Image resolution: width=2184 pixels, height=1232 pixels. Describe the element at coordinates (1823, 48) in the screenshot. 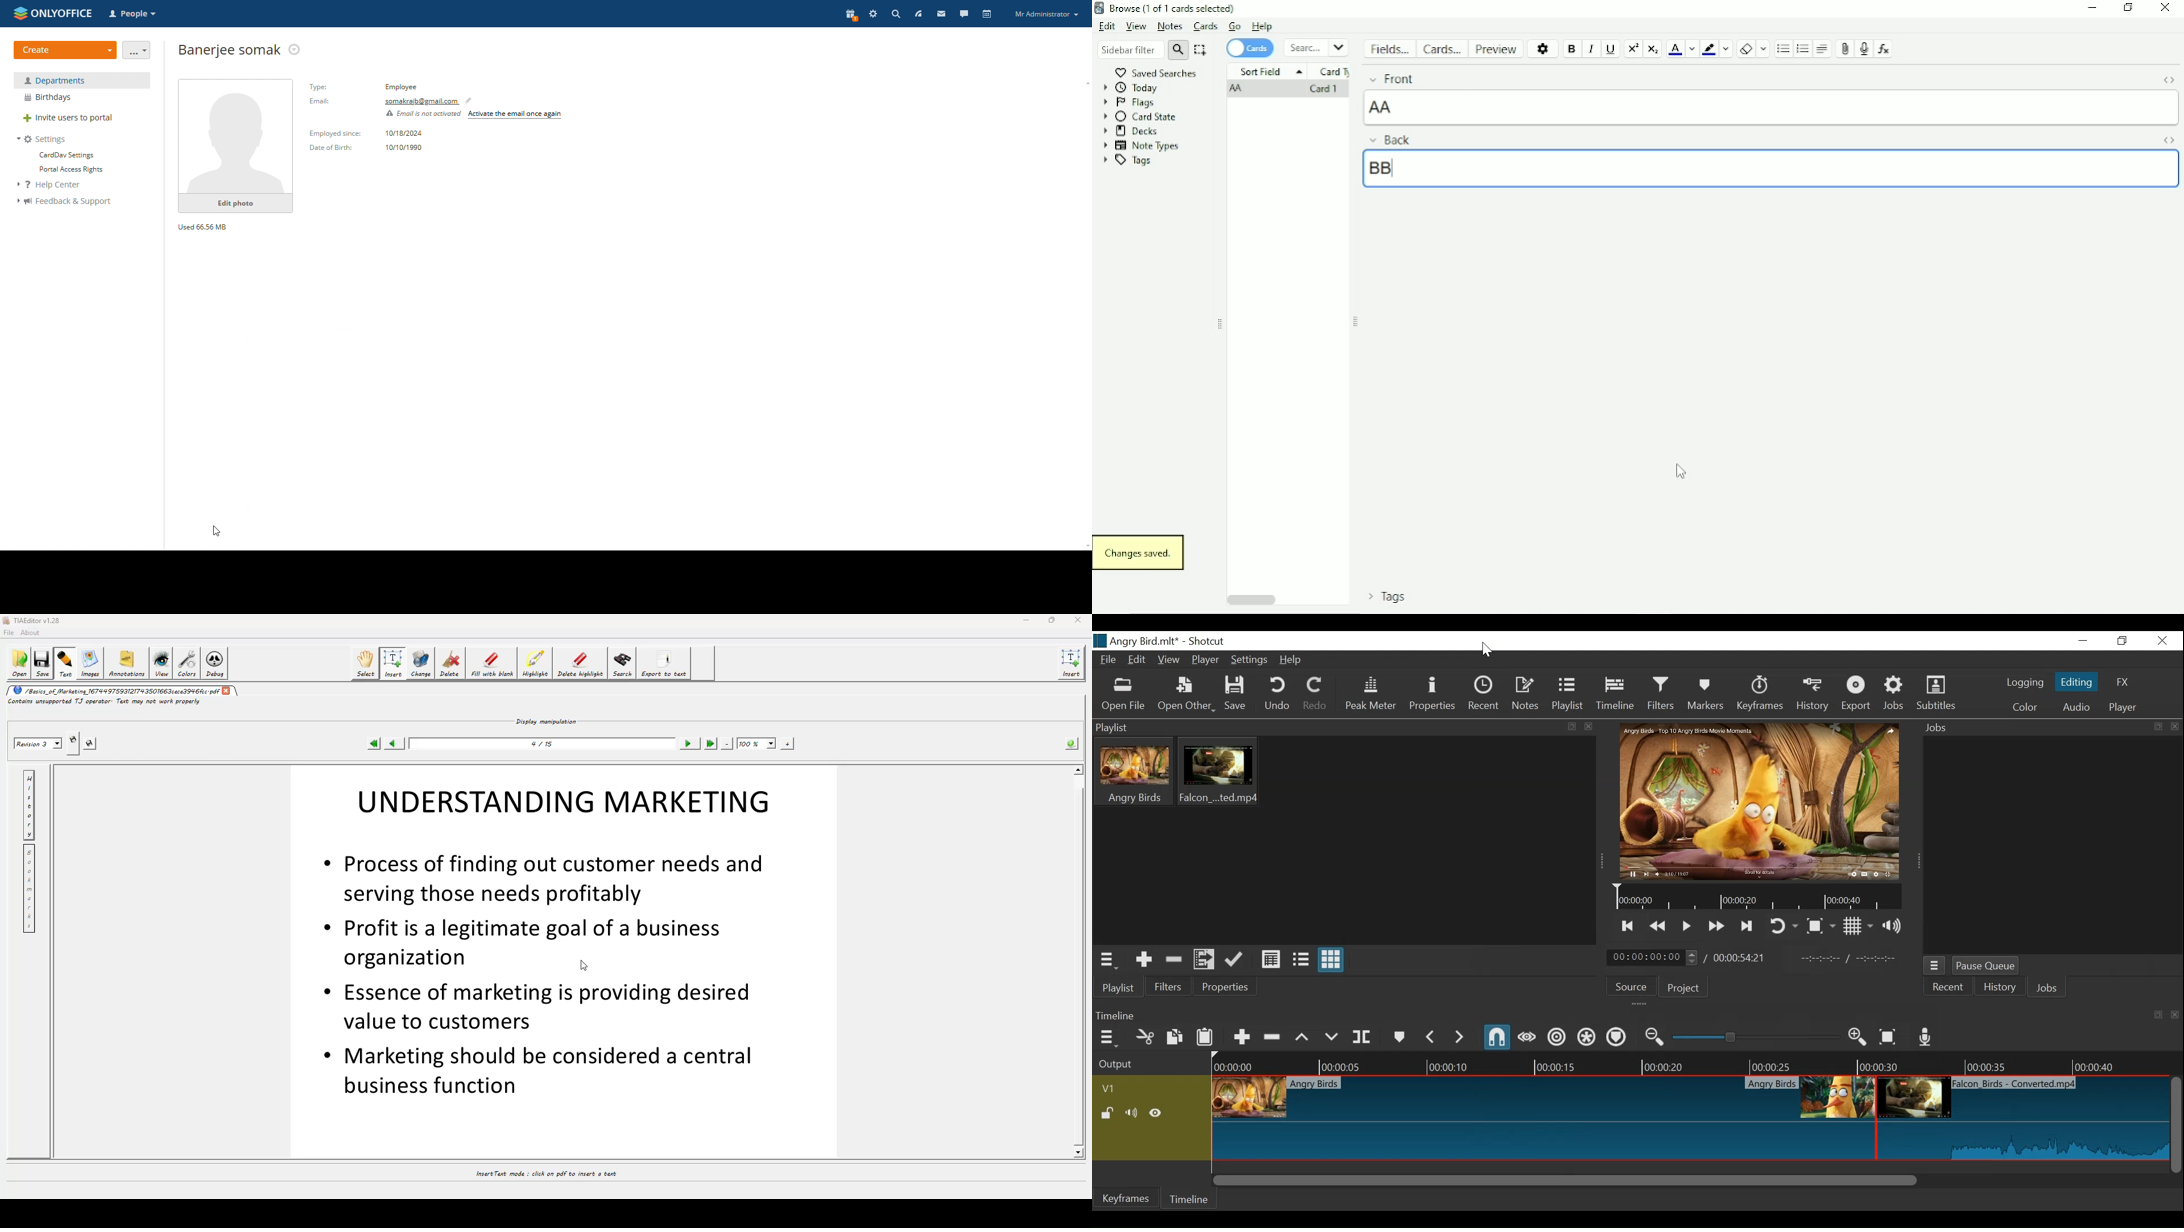

I see `Alignment` at that location.